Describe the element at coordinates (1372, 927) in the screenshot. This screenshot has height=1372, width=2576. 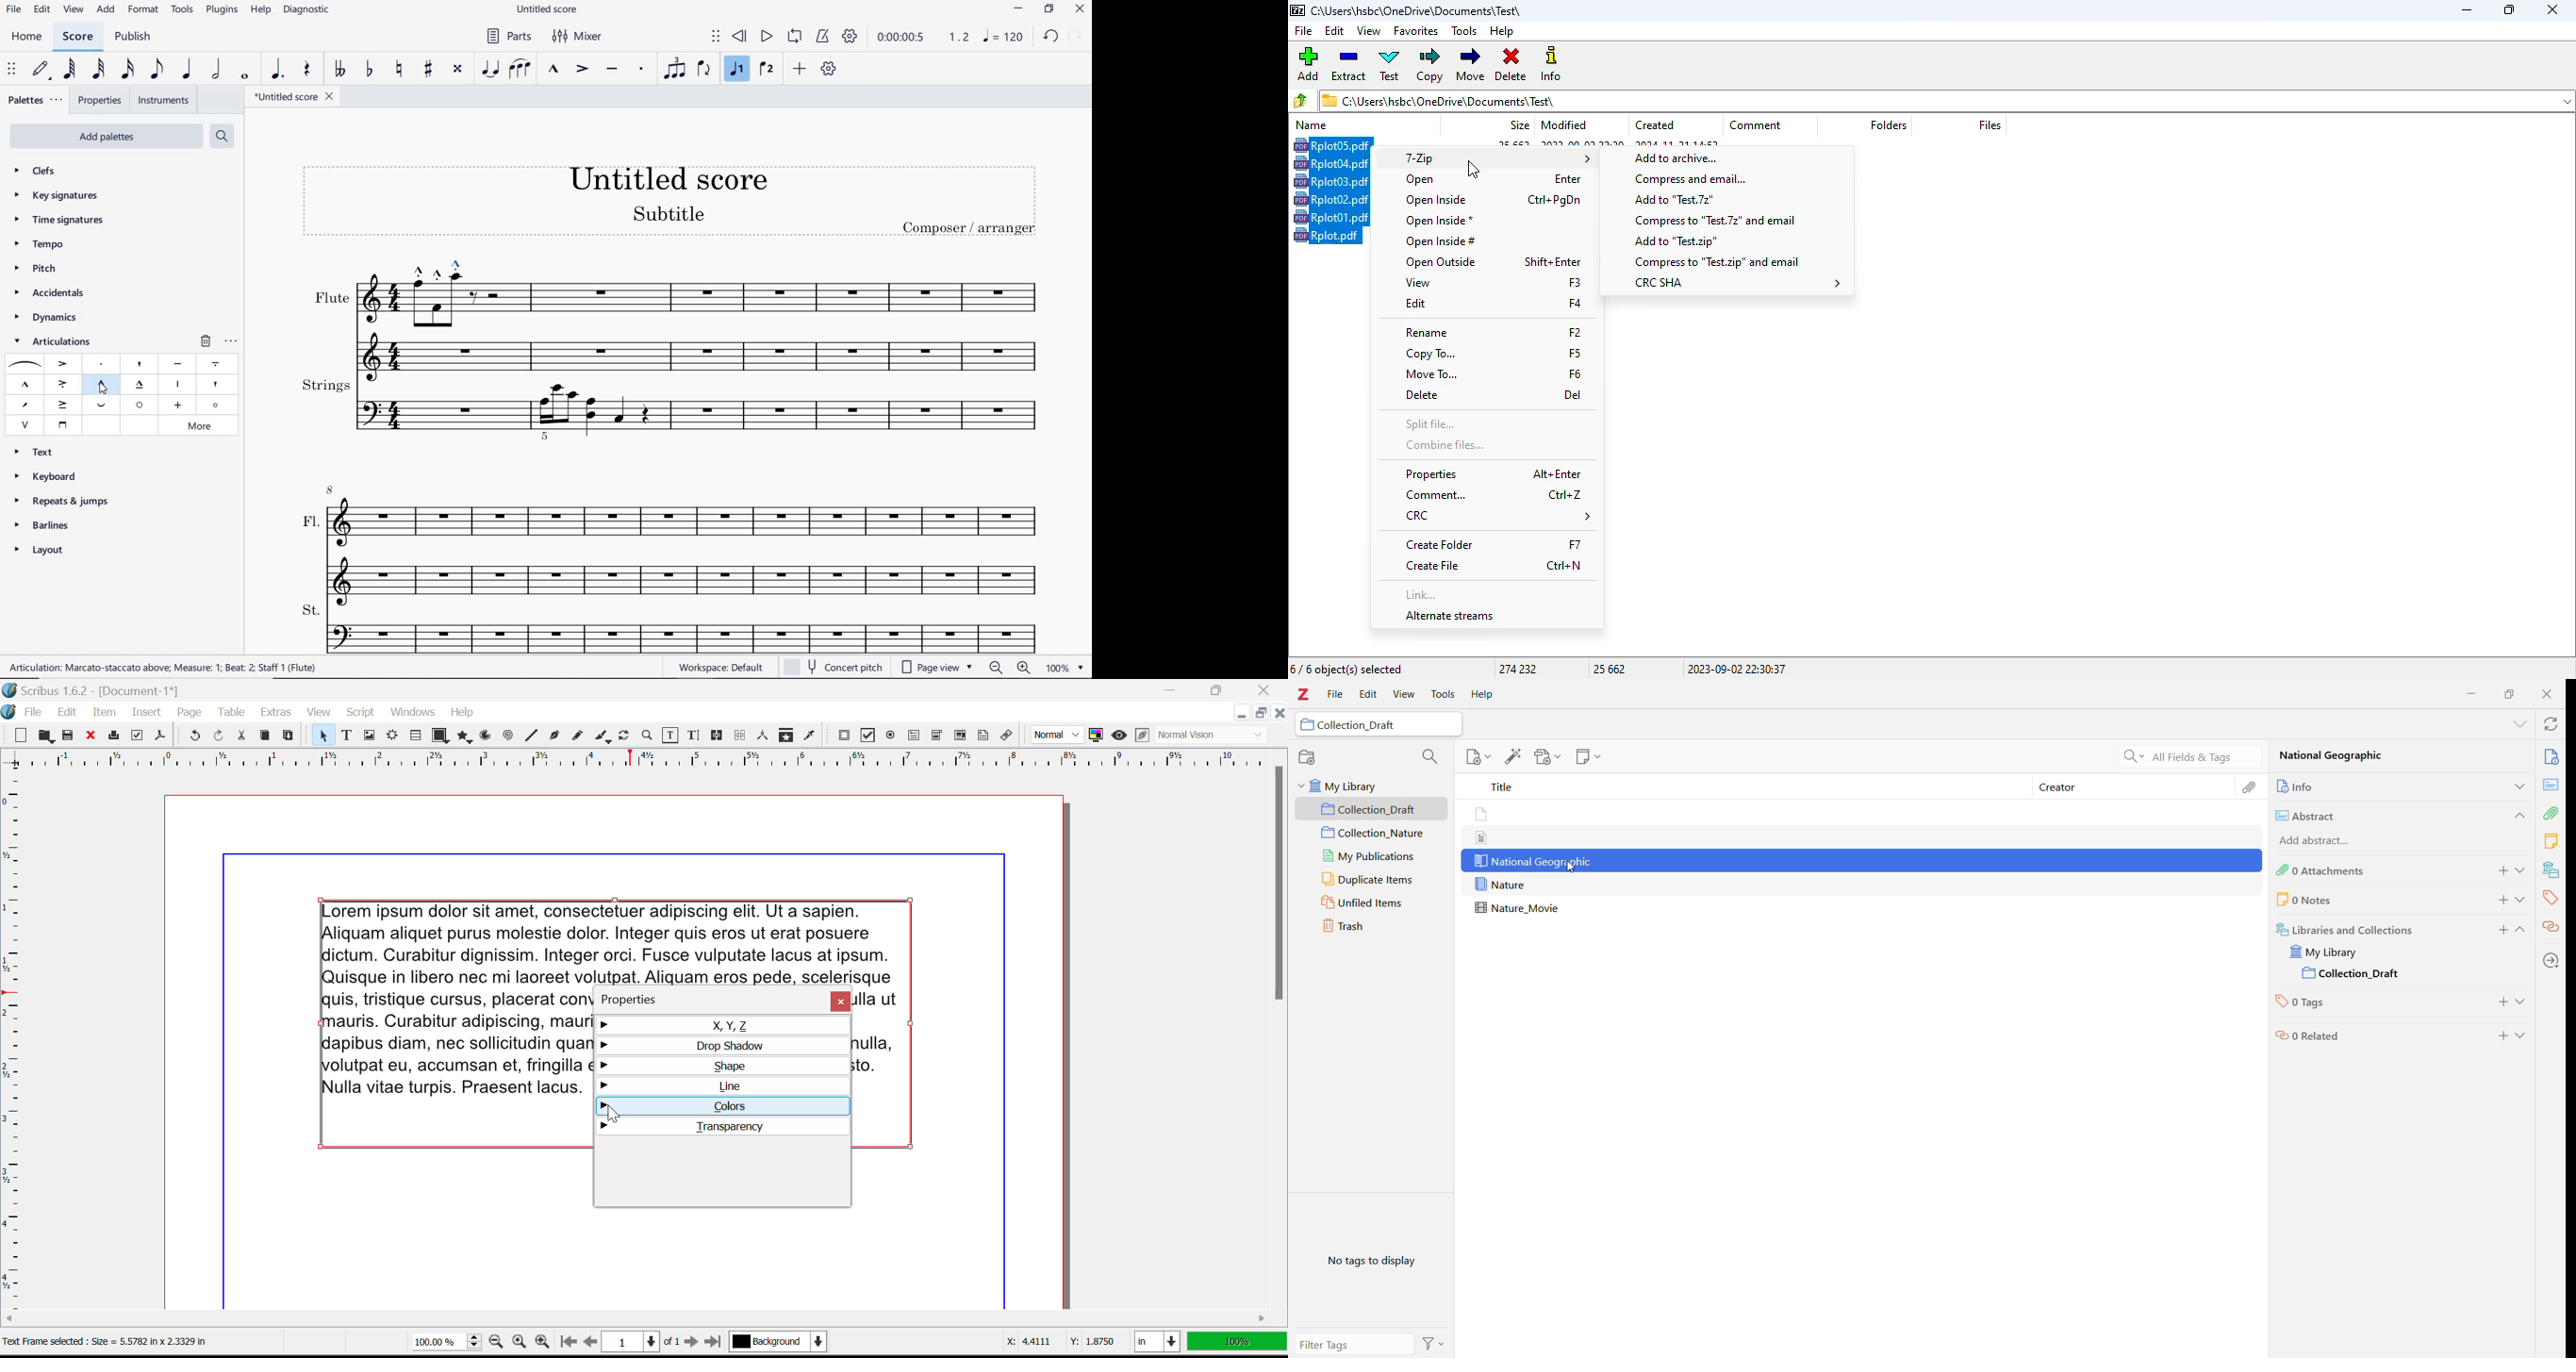
I see `Trash` at that location.